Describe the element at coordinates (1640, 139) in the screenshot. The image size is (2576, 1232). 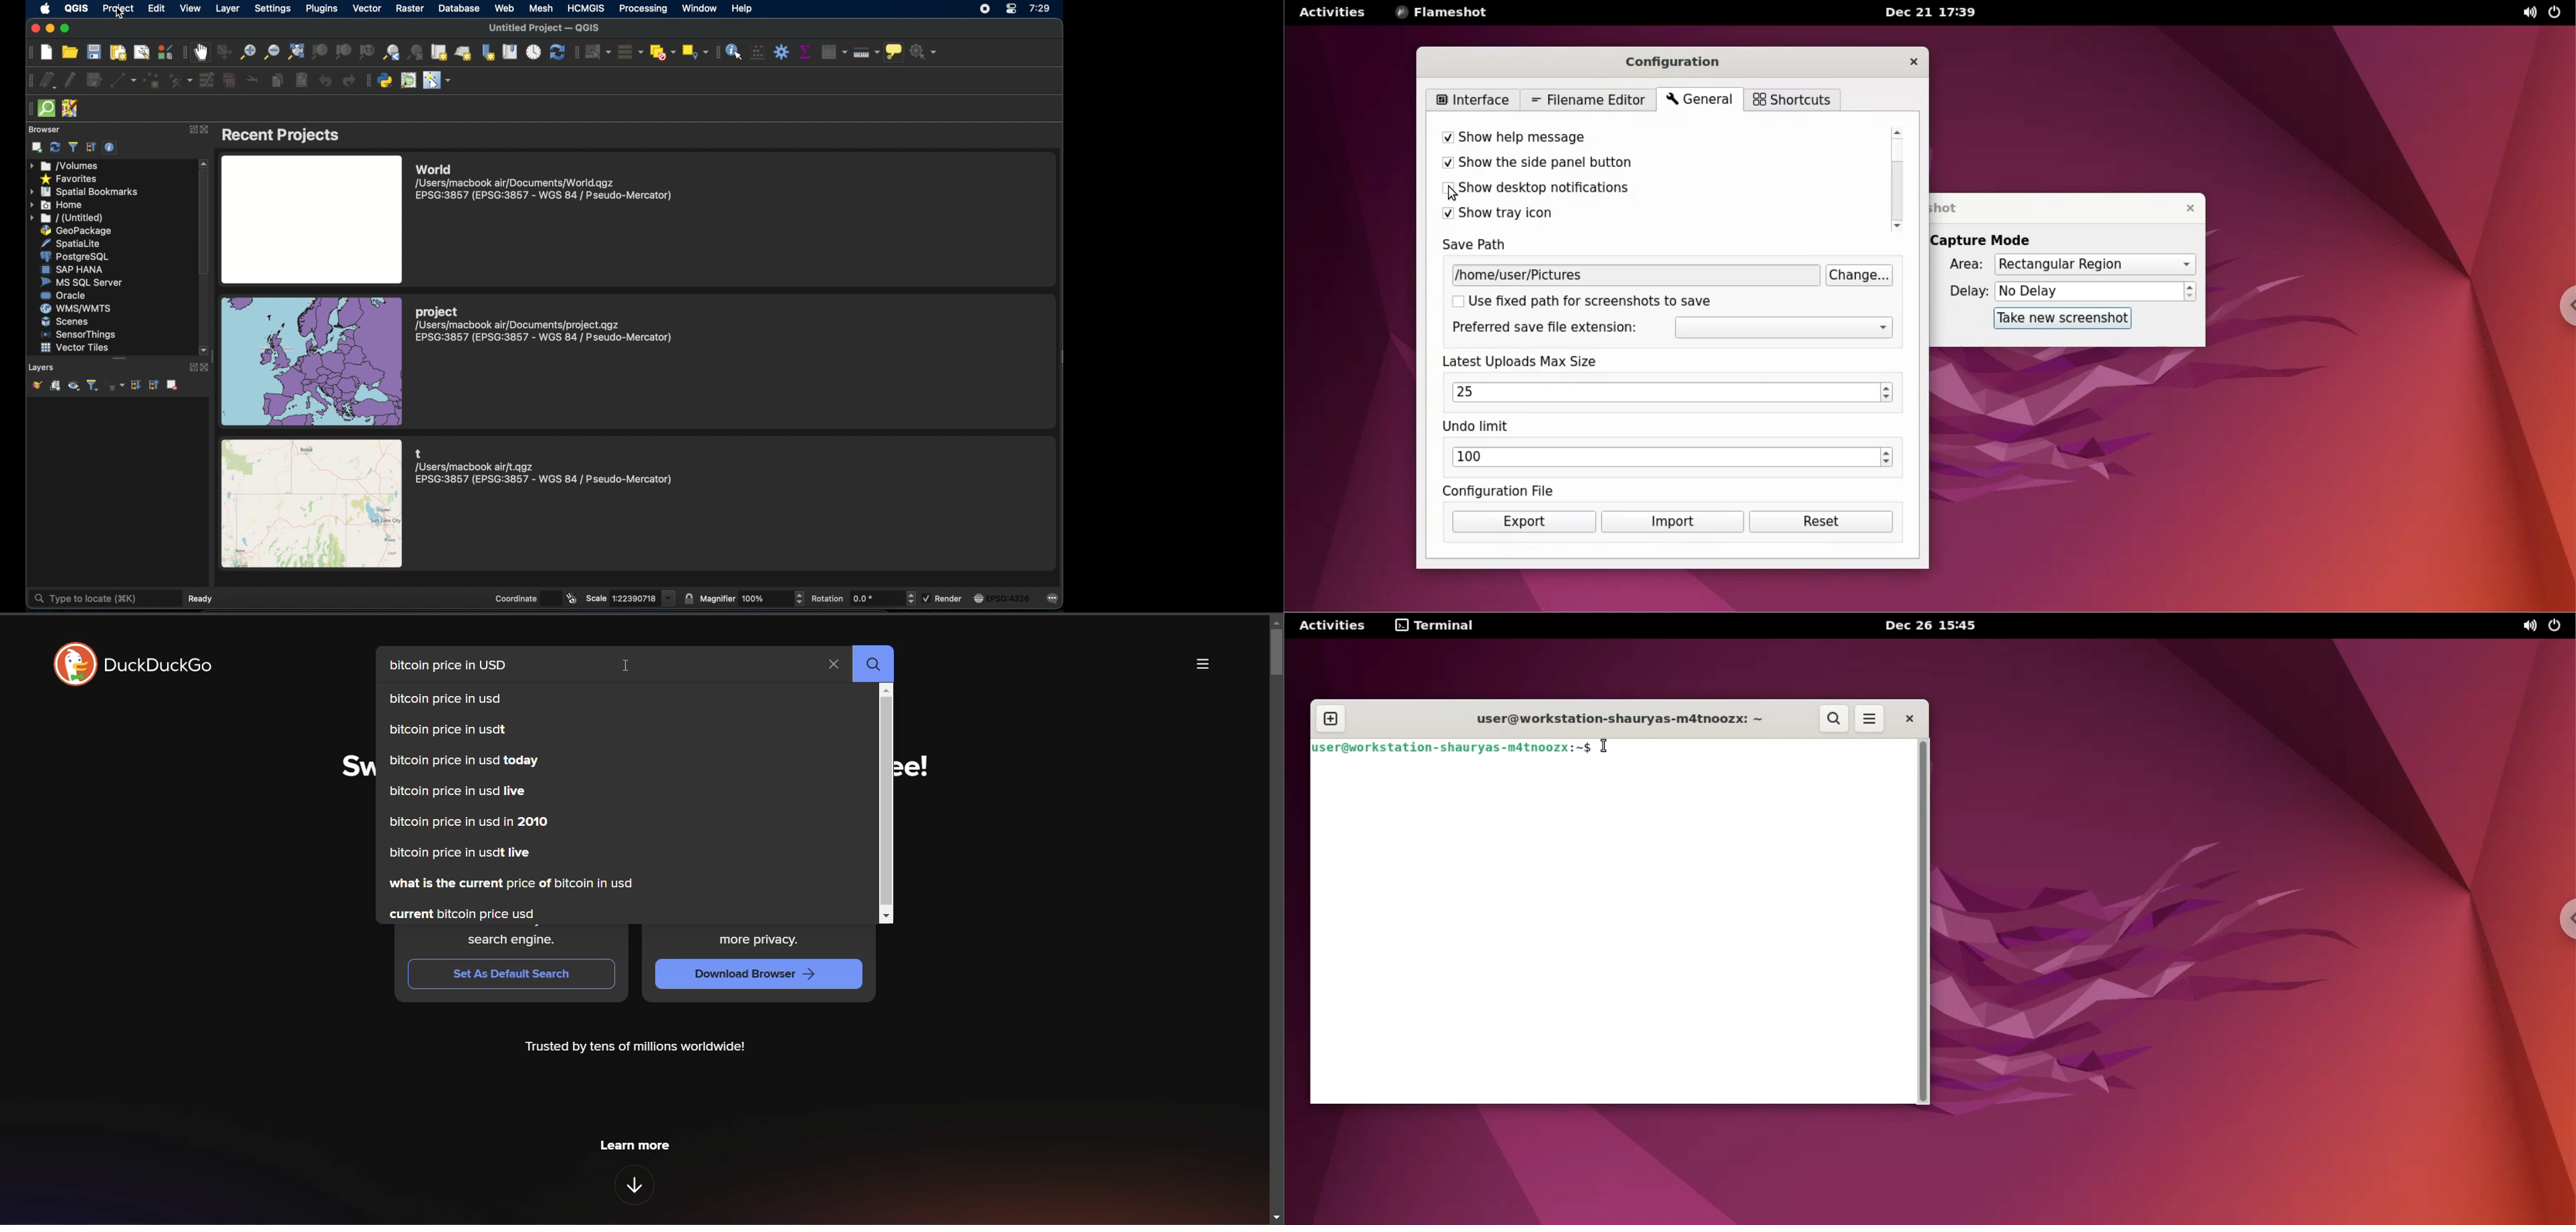
I see `show help message checkbox` at that location.